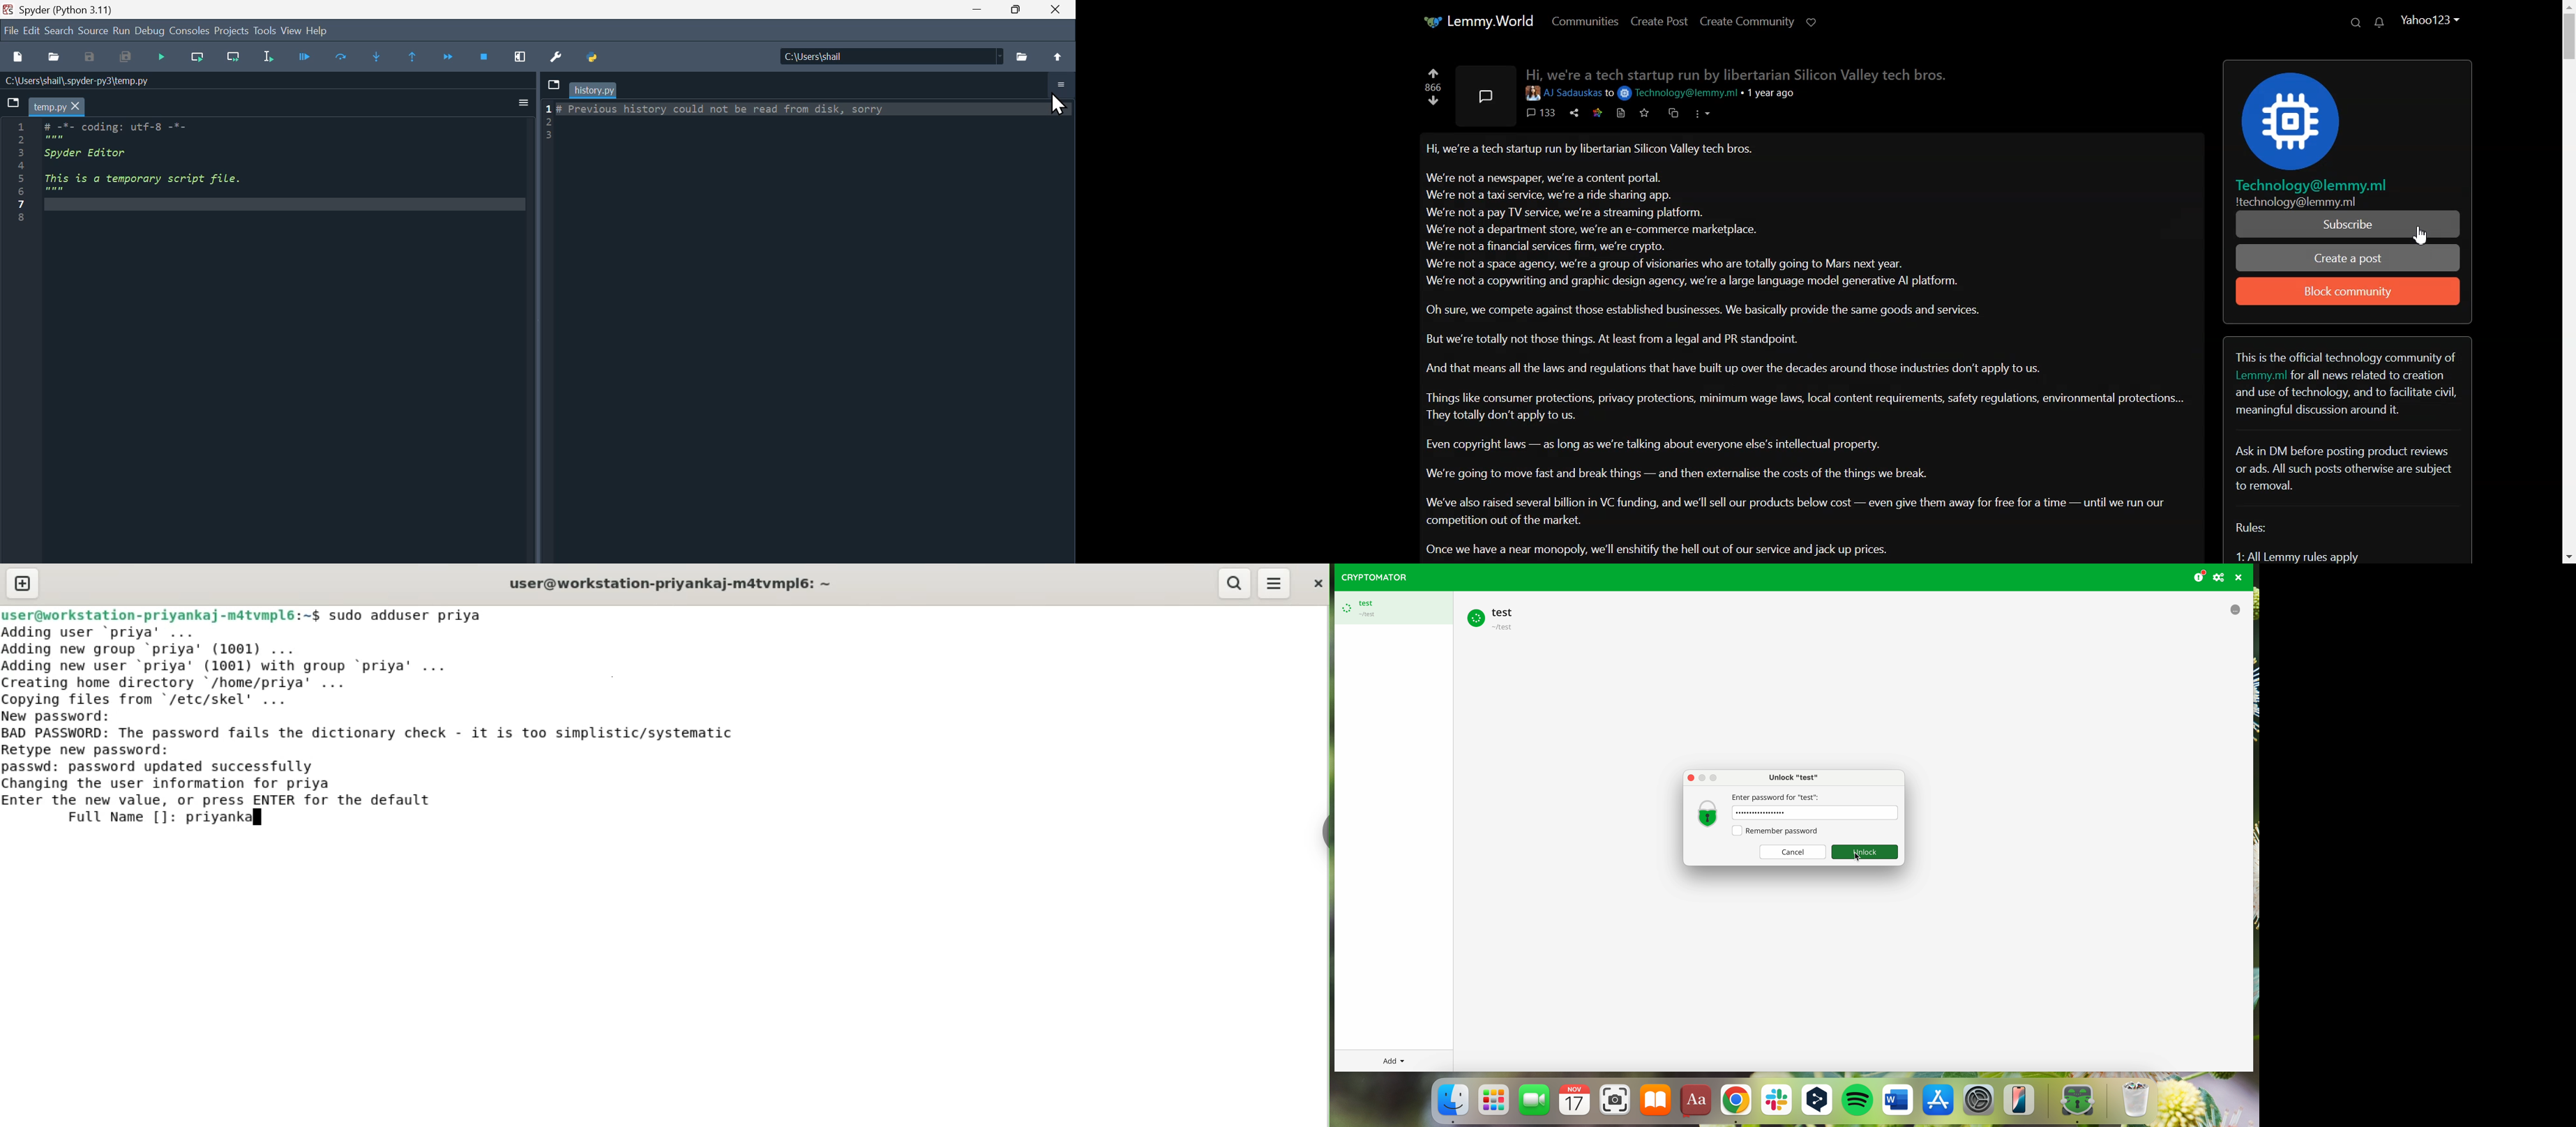  Describe the element at coordinates (1432, 101) in the screenshot. I see `Down` at that location.